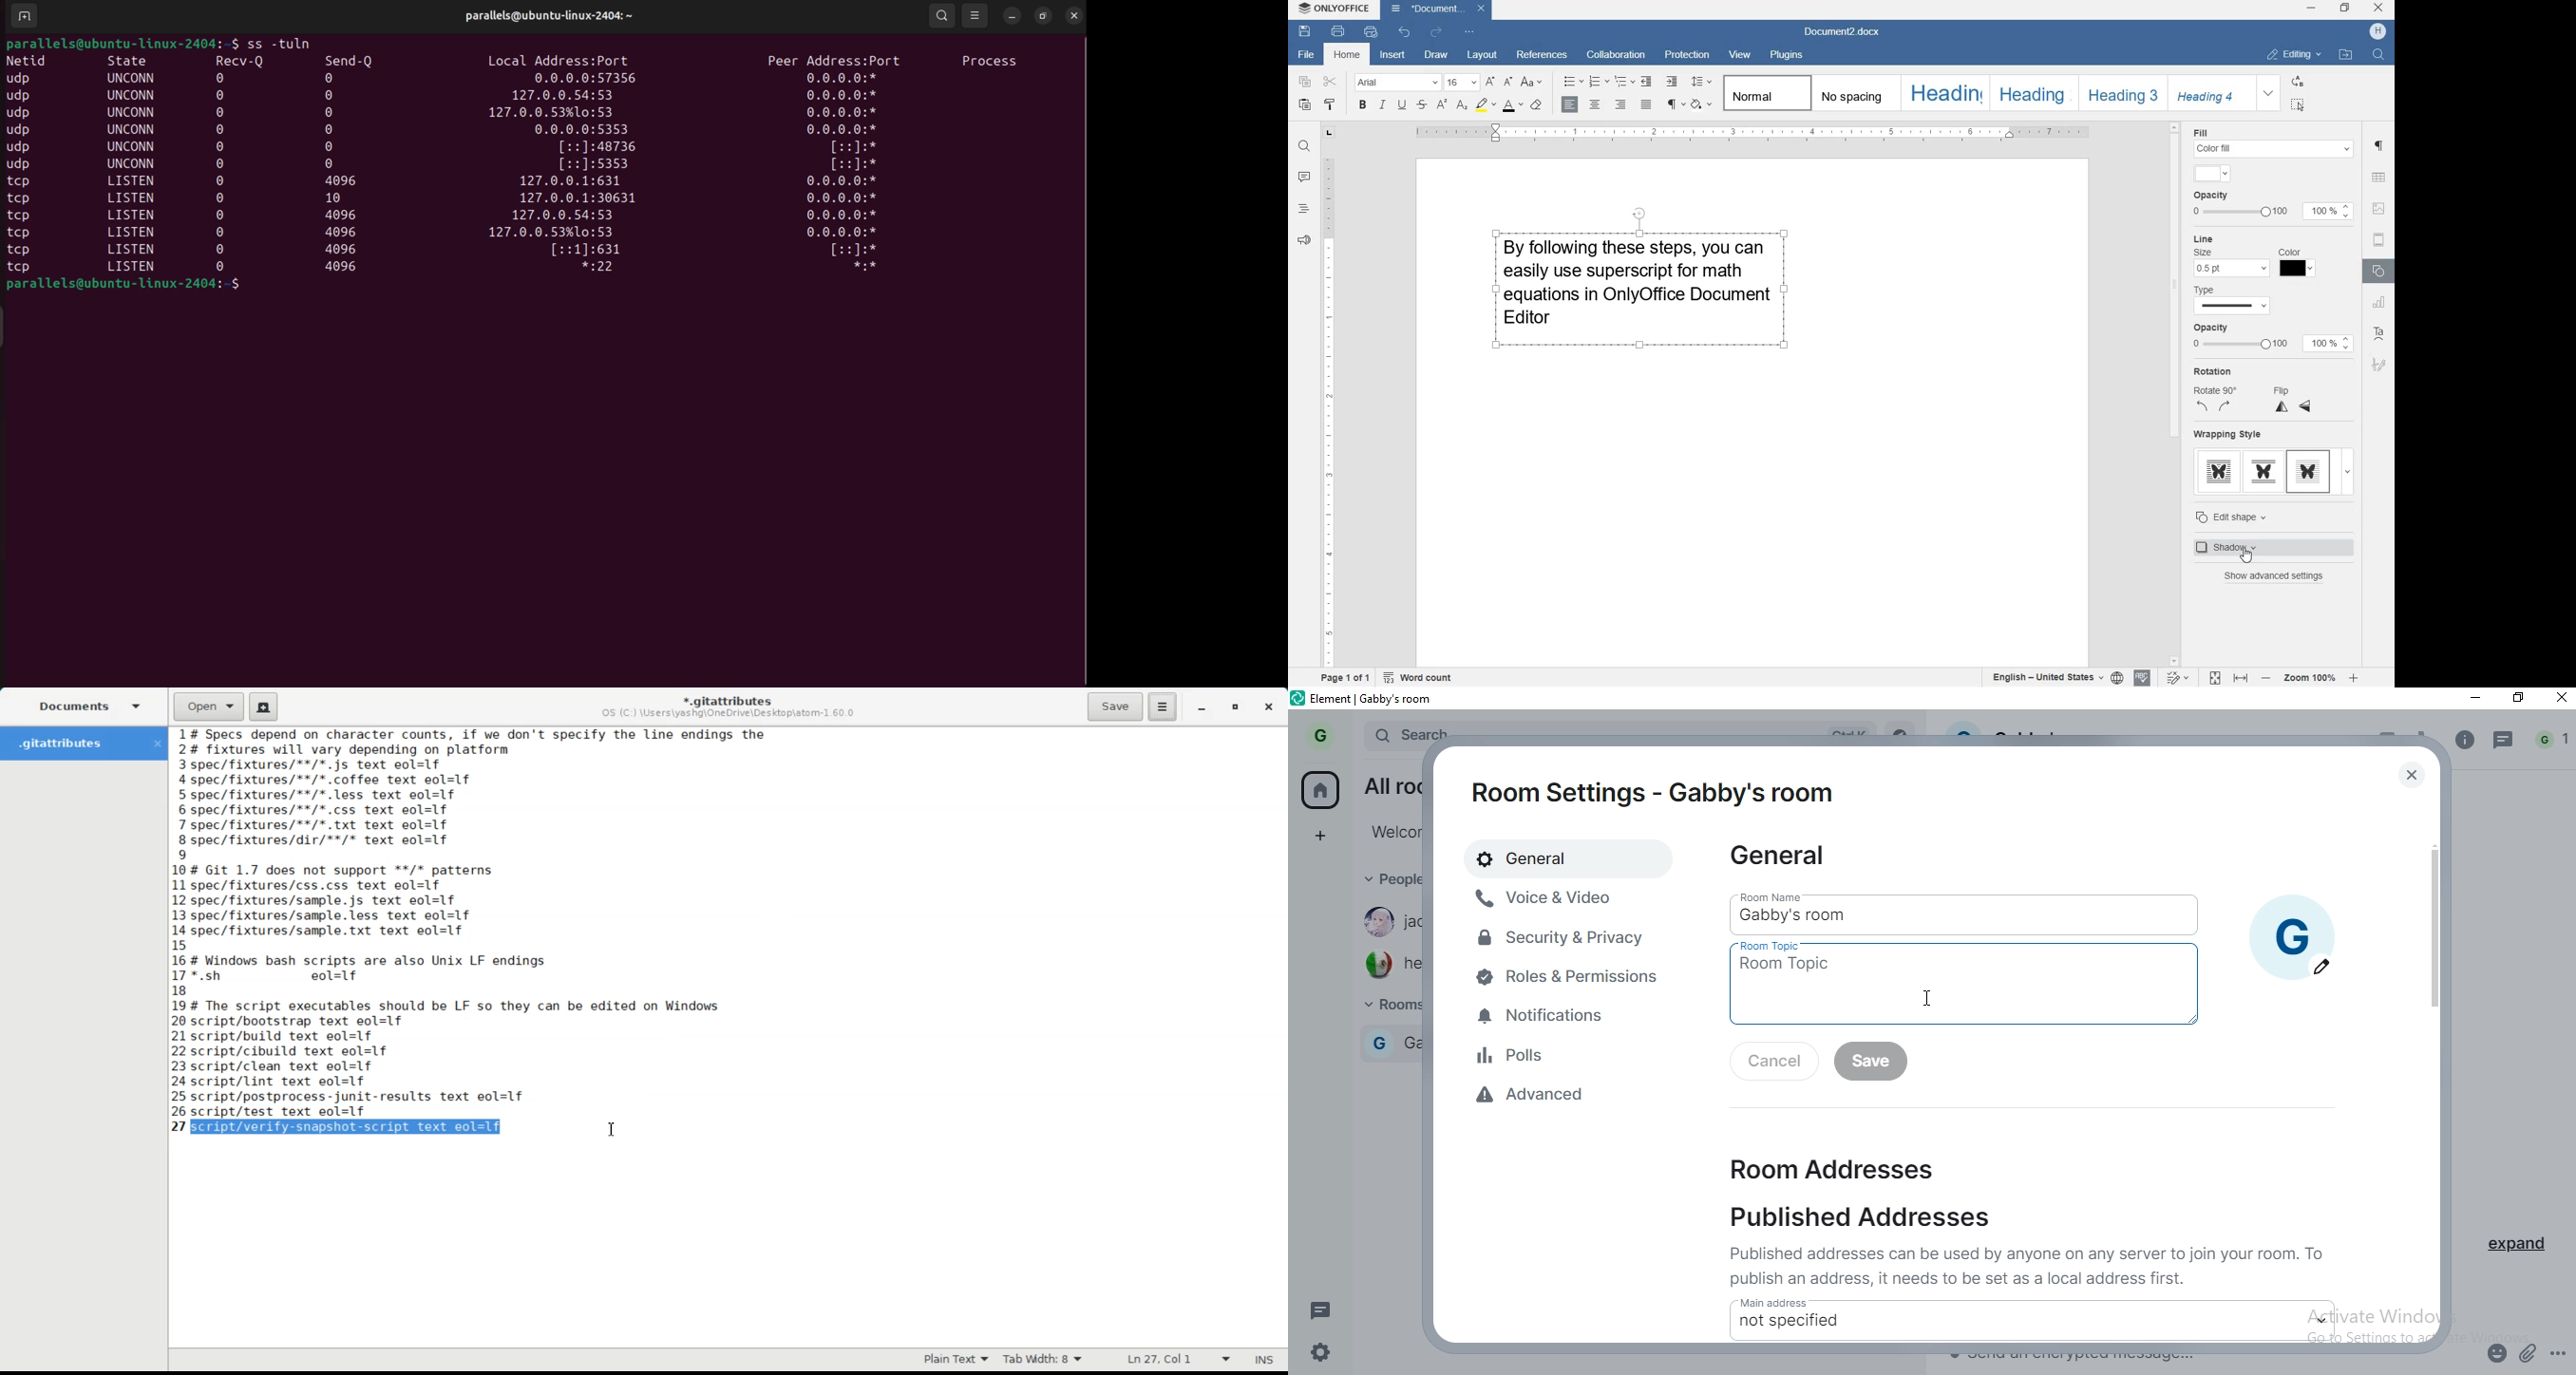 The height and width of the screenshot is (1400, 2576). I want to click on image, so click(2380, 210).